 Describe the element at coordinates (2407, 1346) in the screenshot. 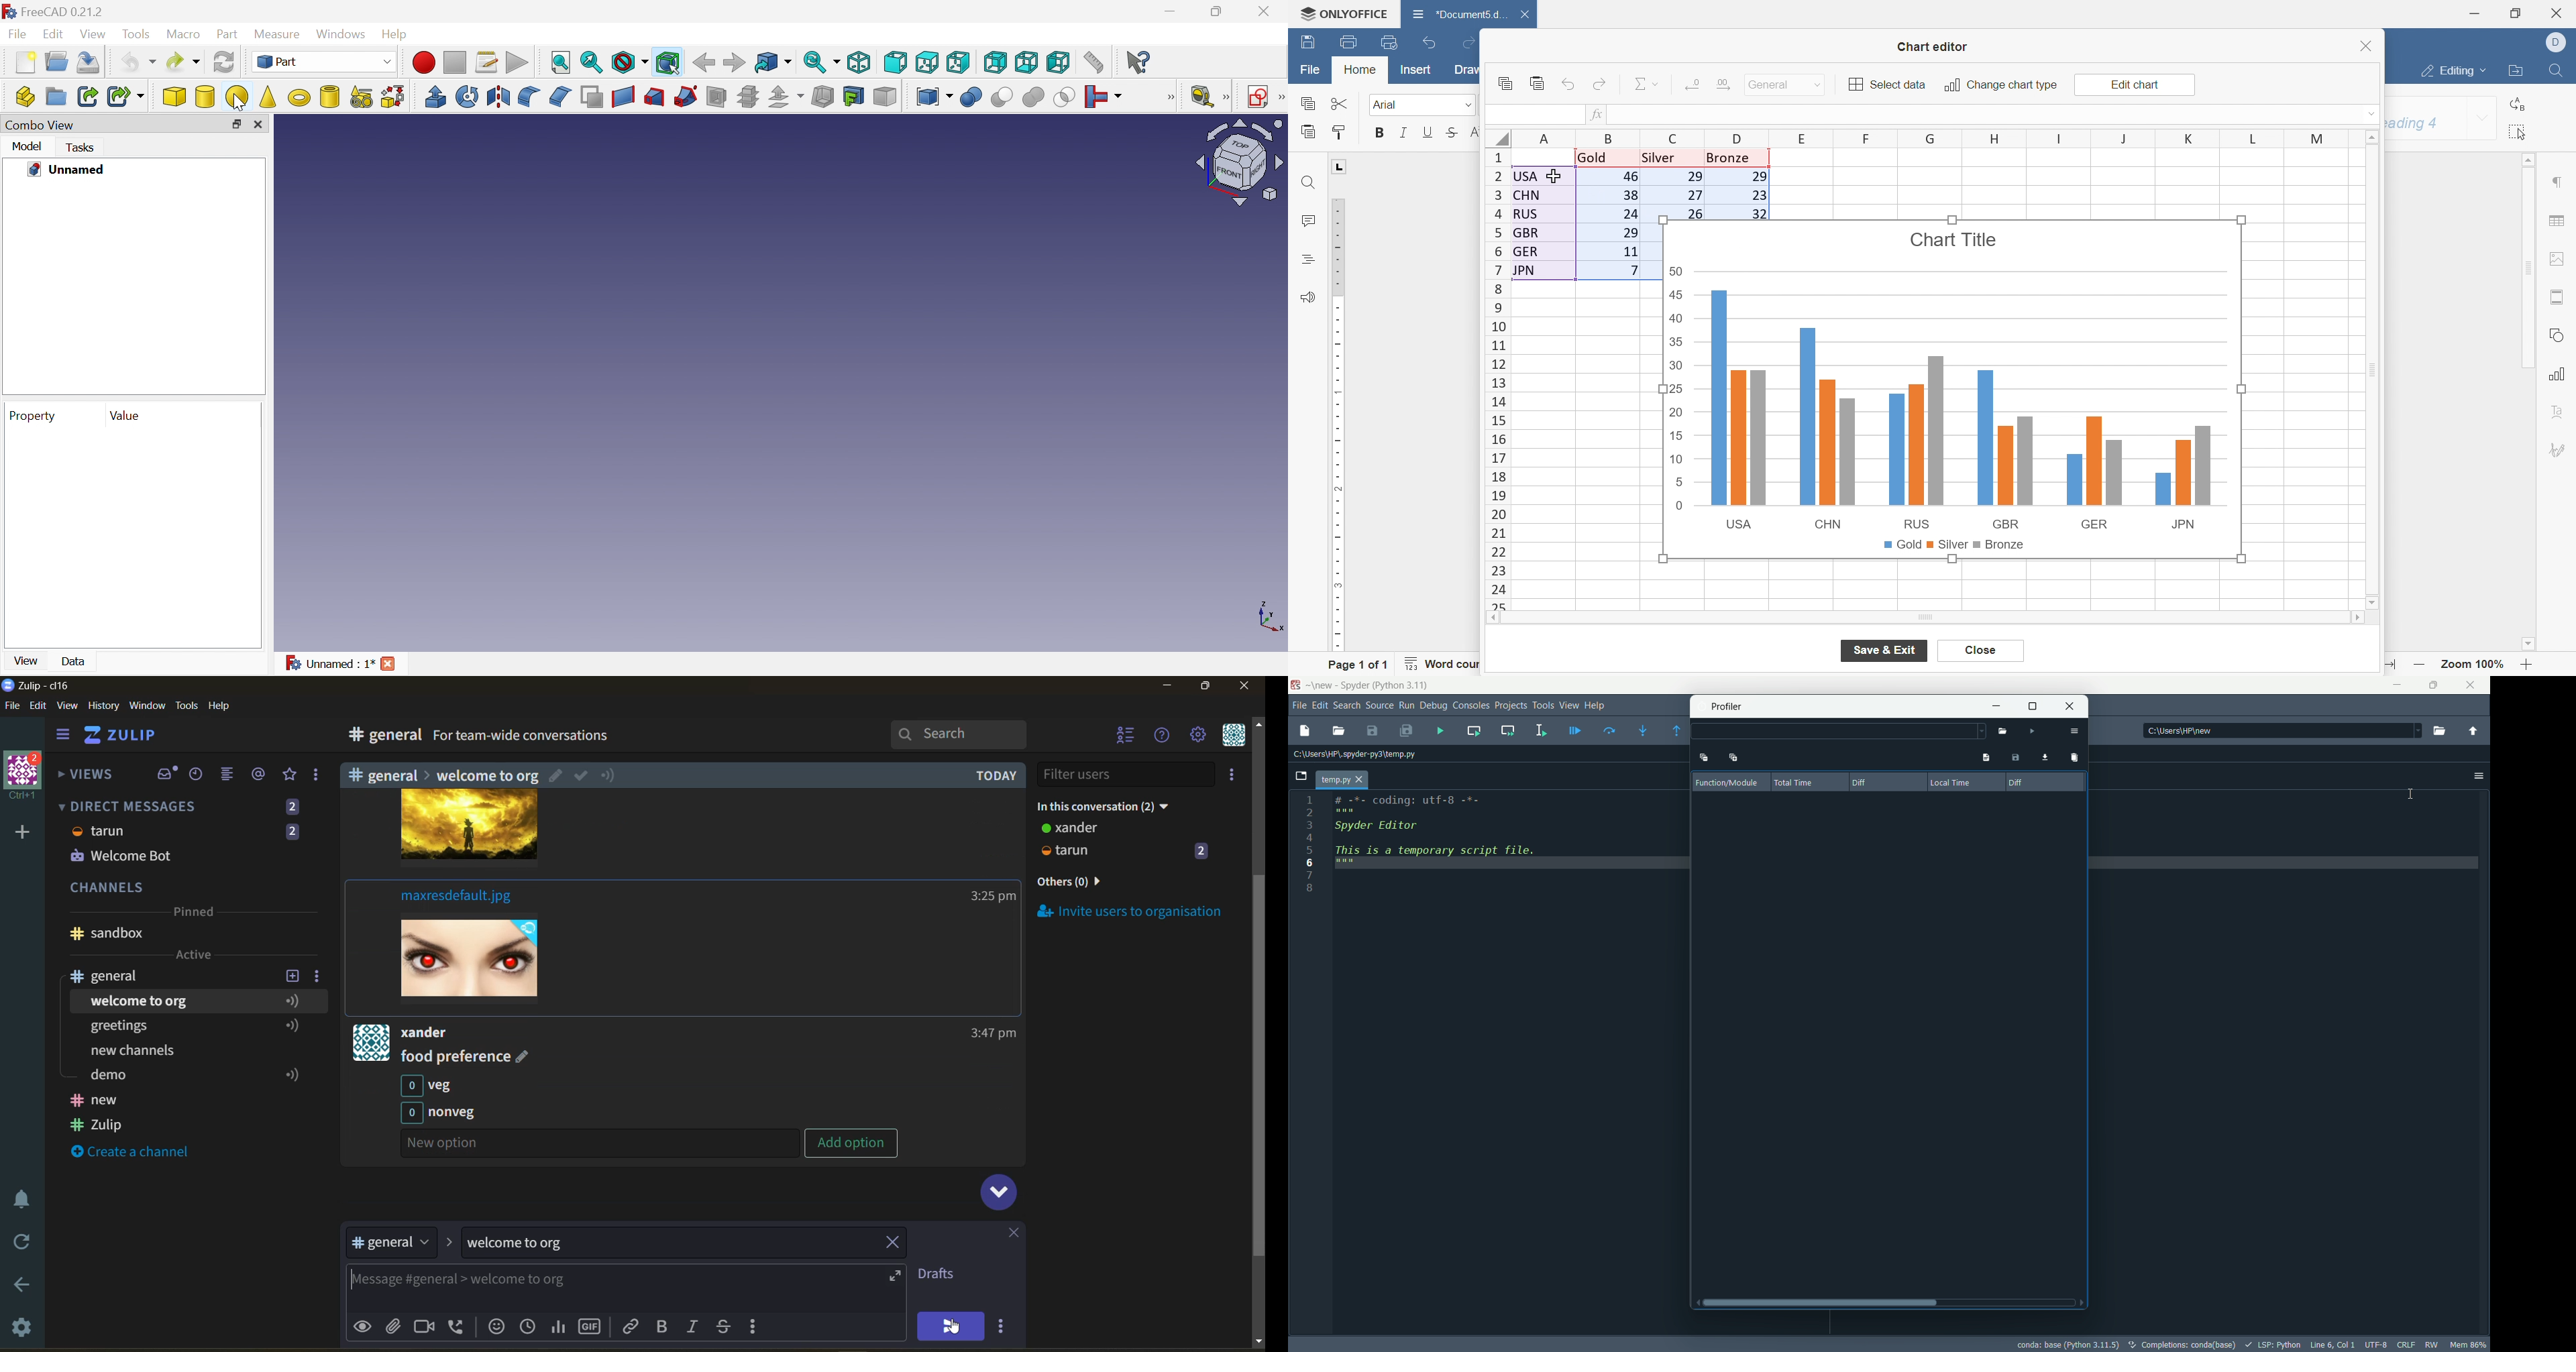

I see `file eol status` at that location.